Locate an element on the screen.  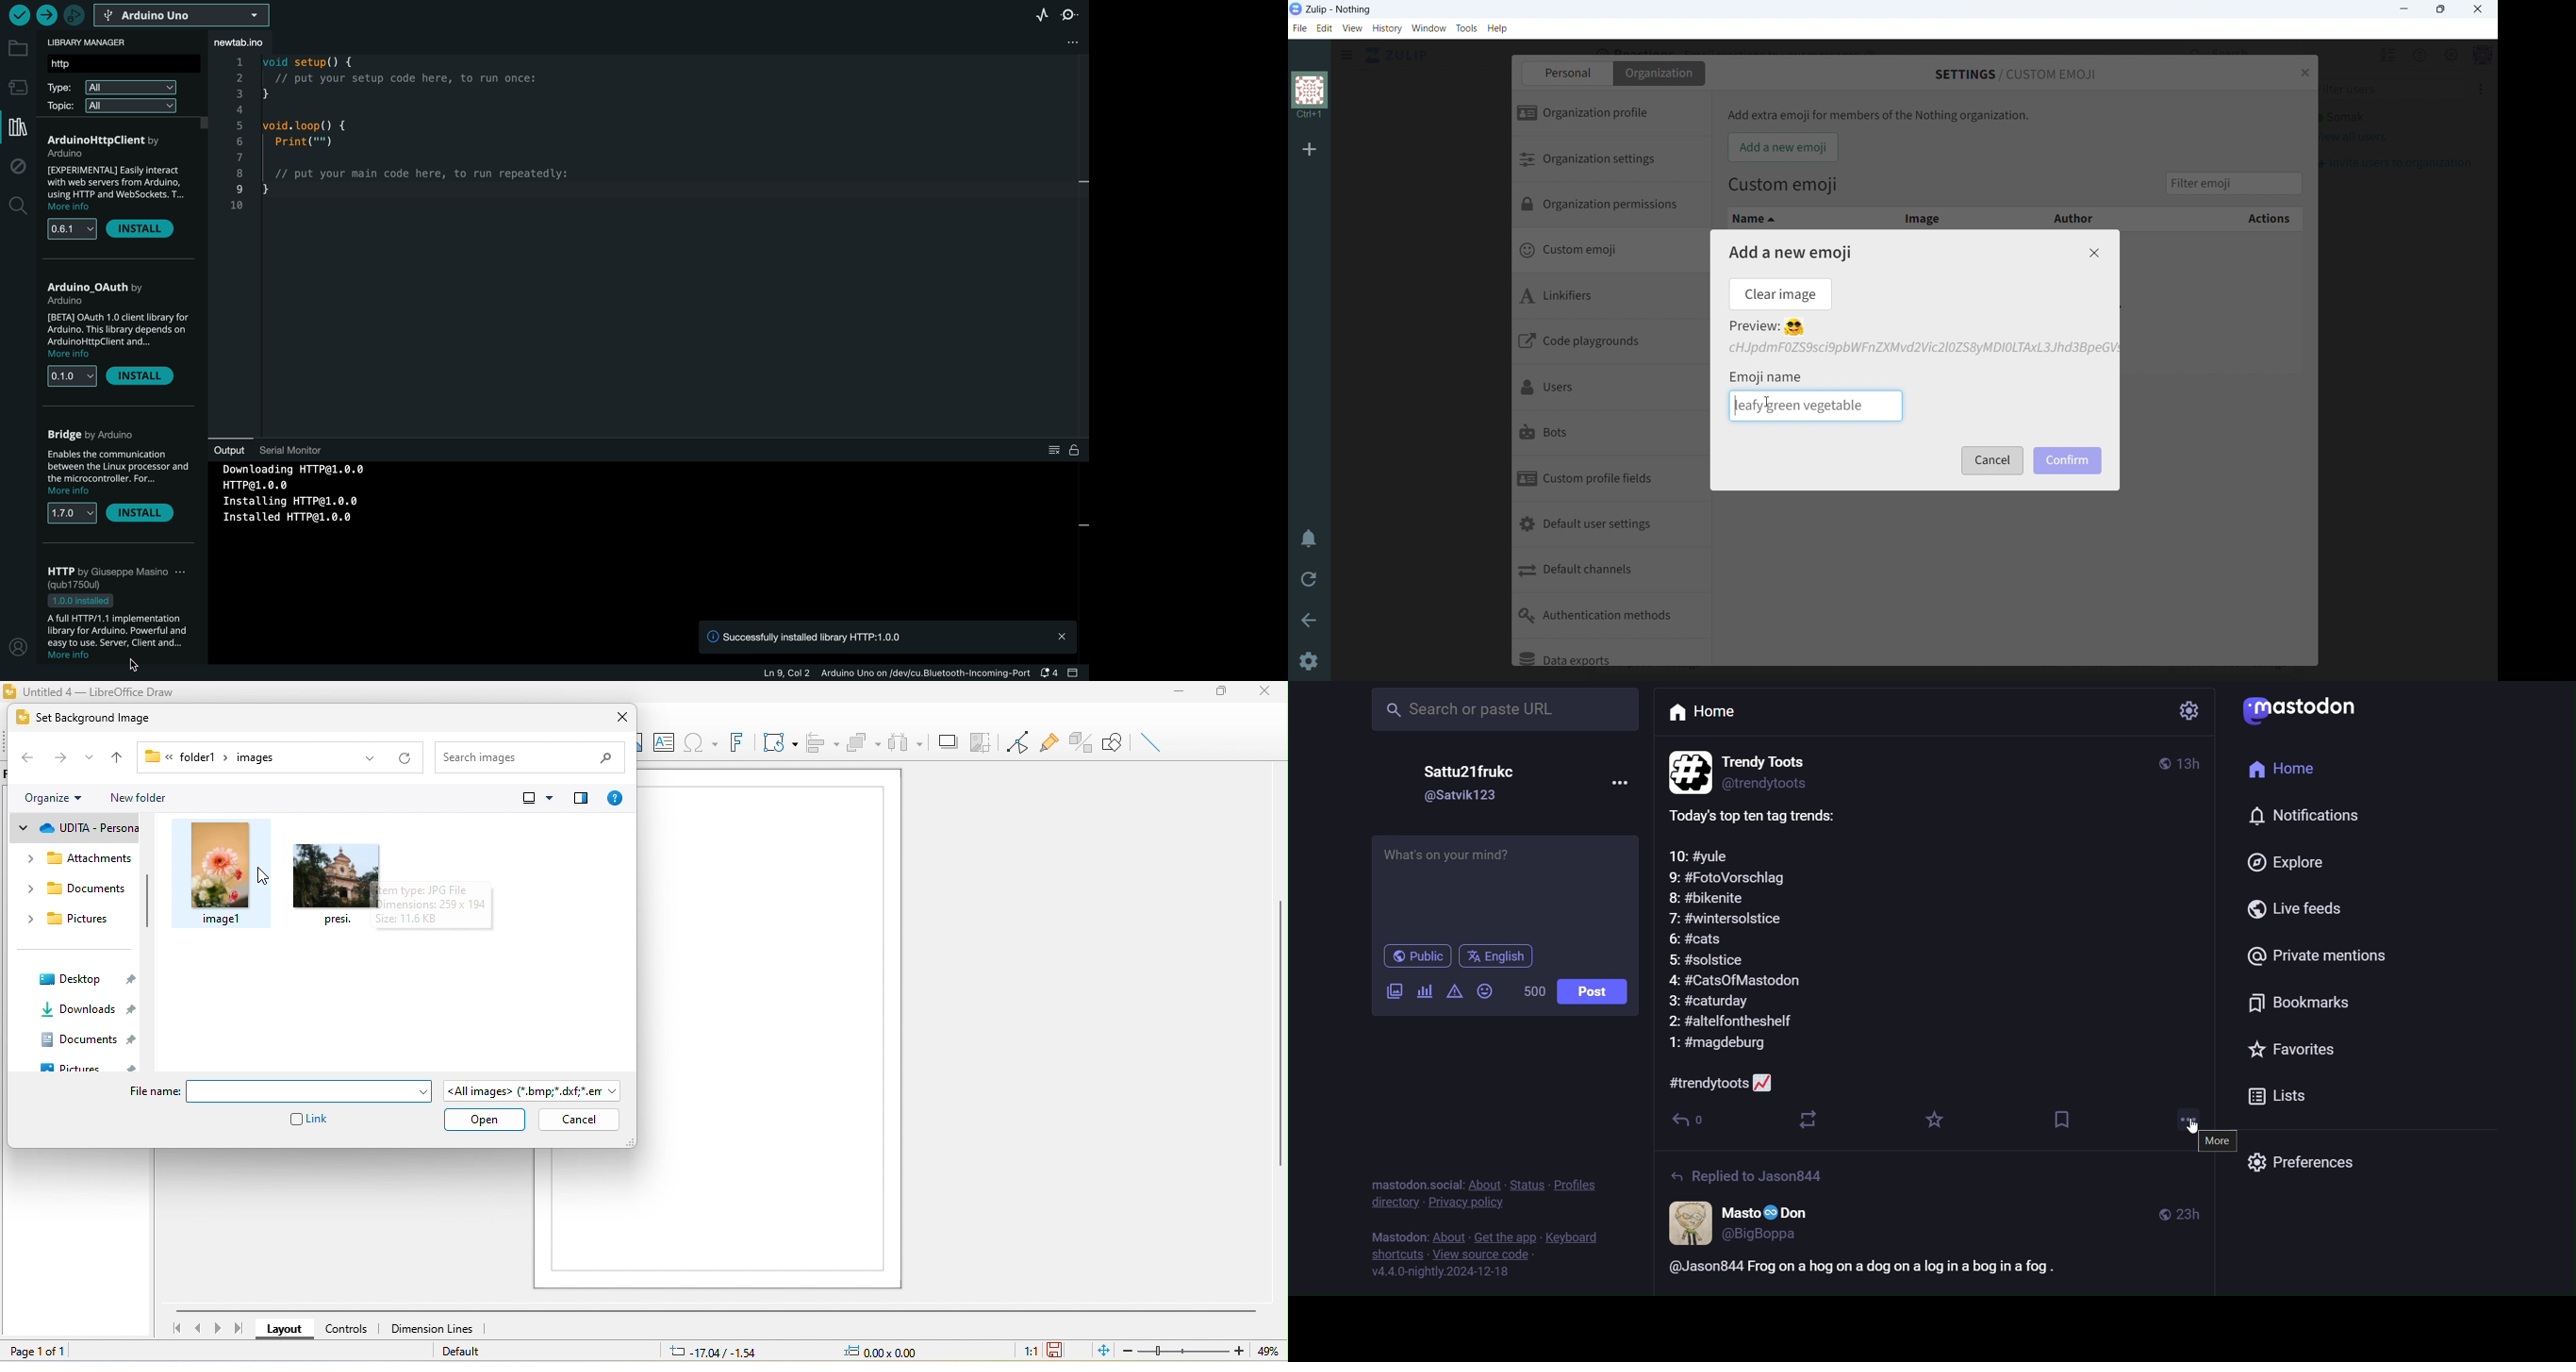
all images is located at coordinates (535, 1088).